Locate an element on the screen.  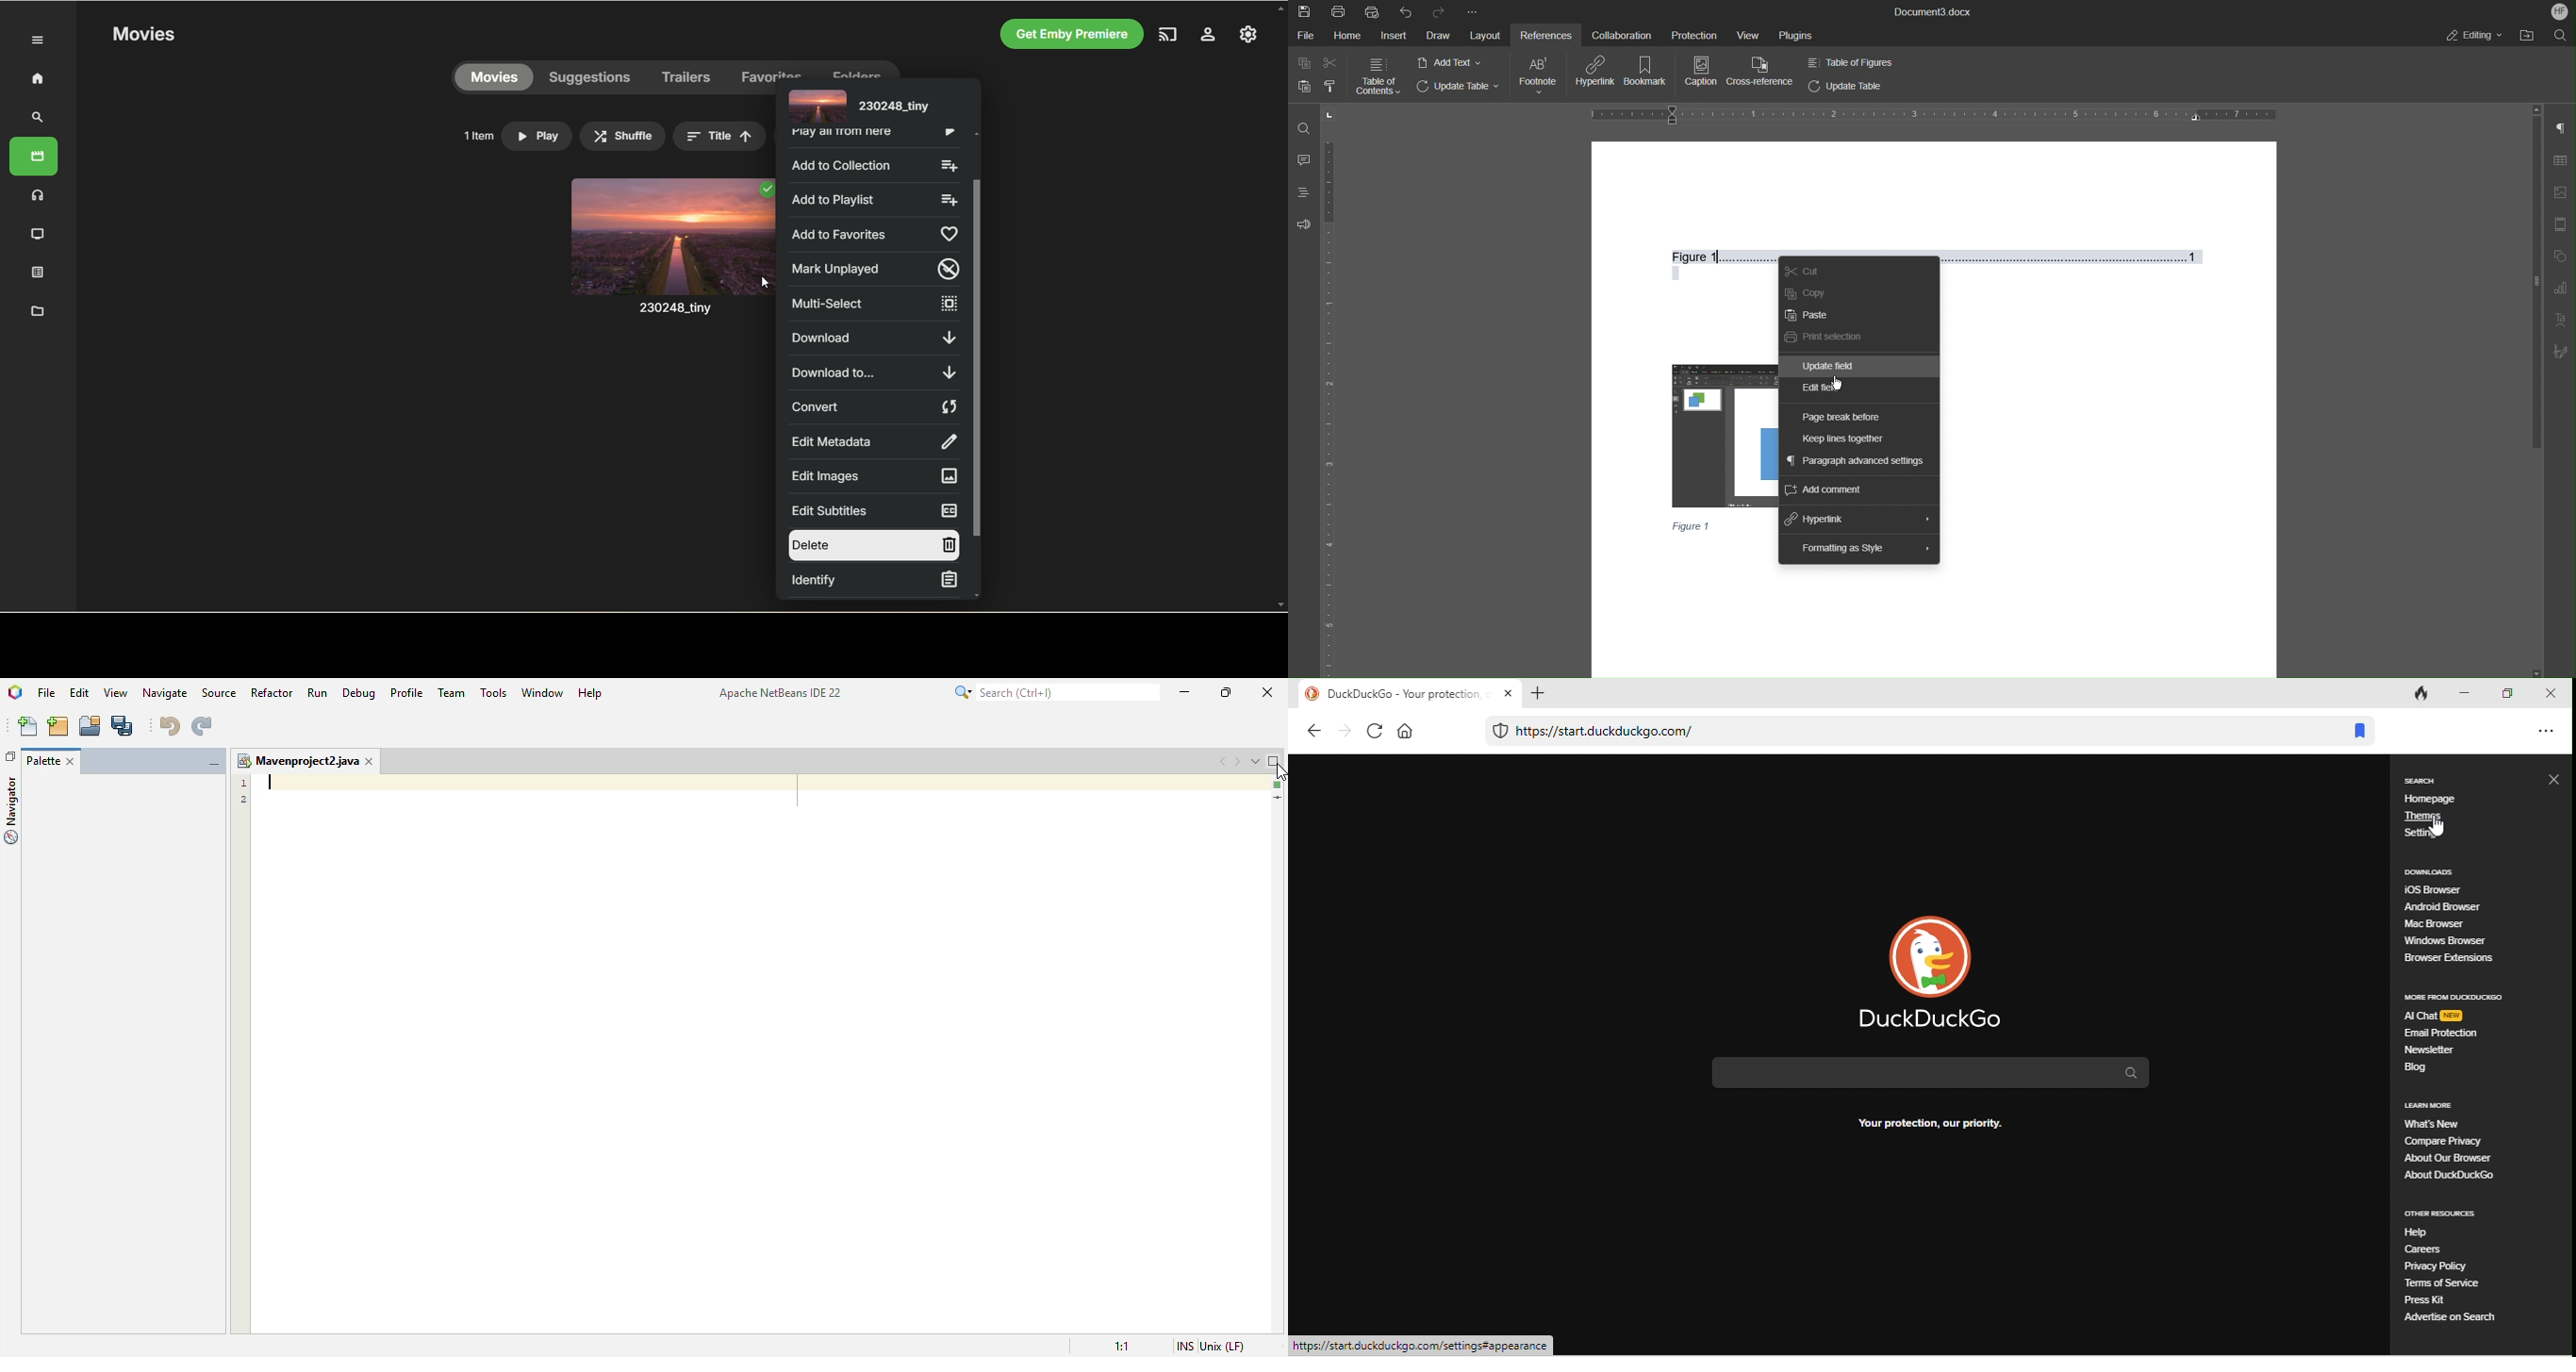
press kit is located at coordinates (2433, 1301).